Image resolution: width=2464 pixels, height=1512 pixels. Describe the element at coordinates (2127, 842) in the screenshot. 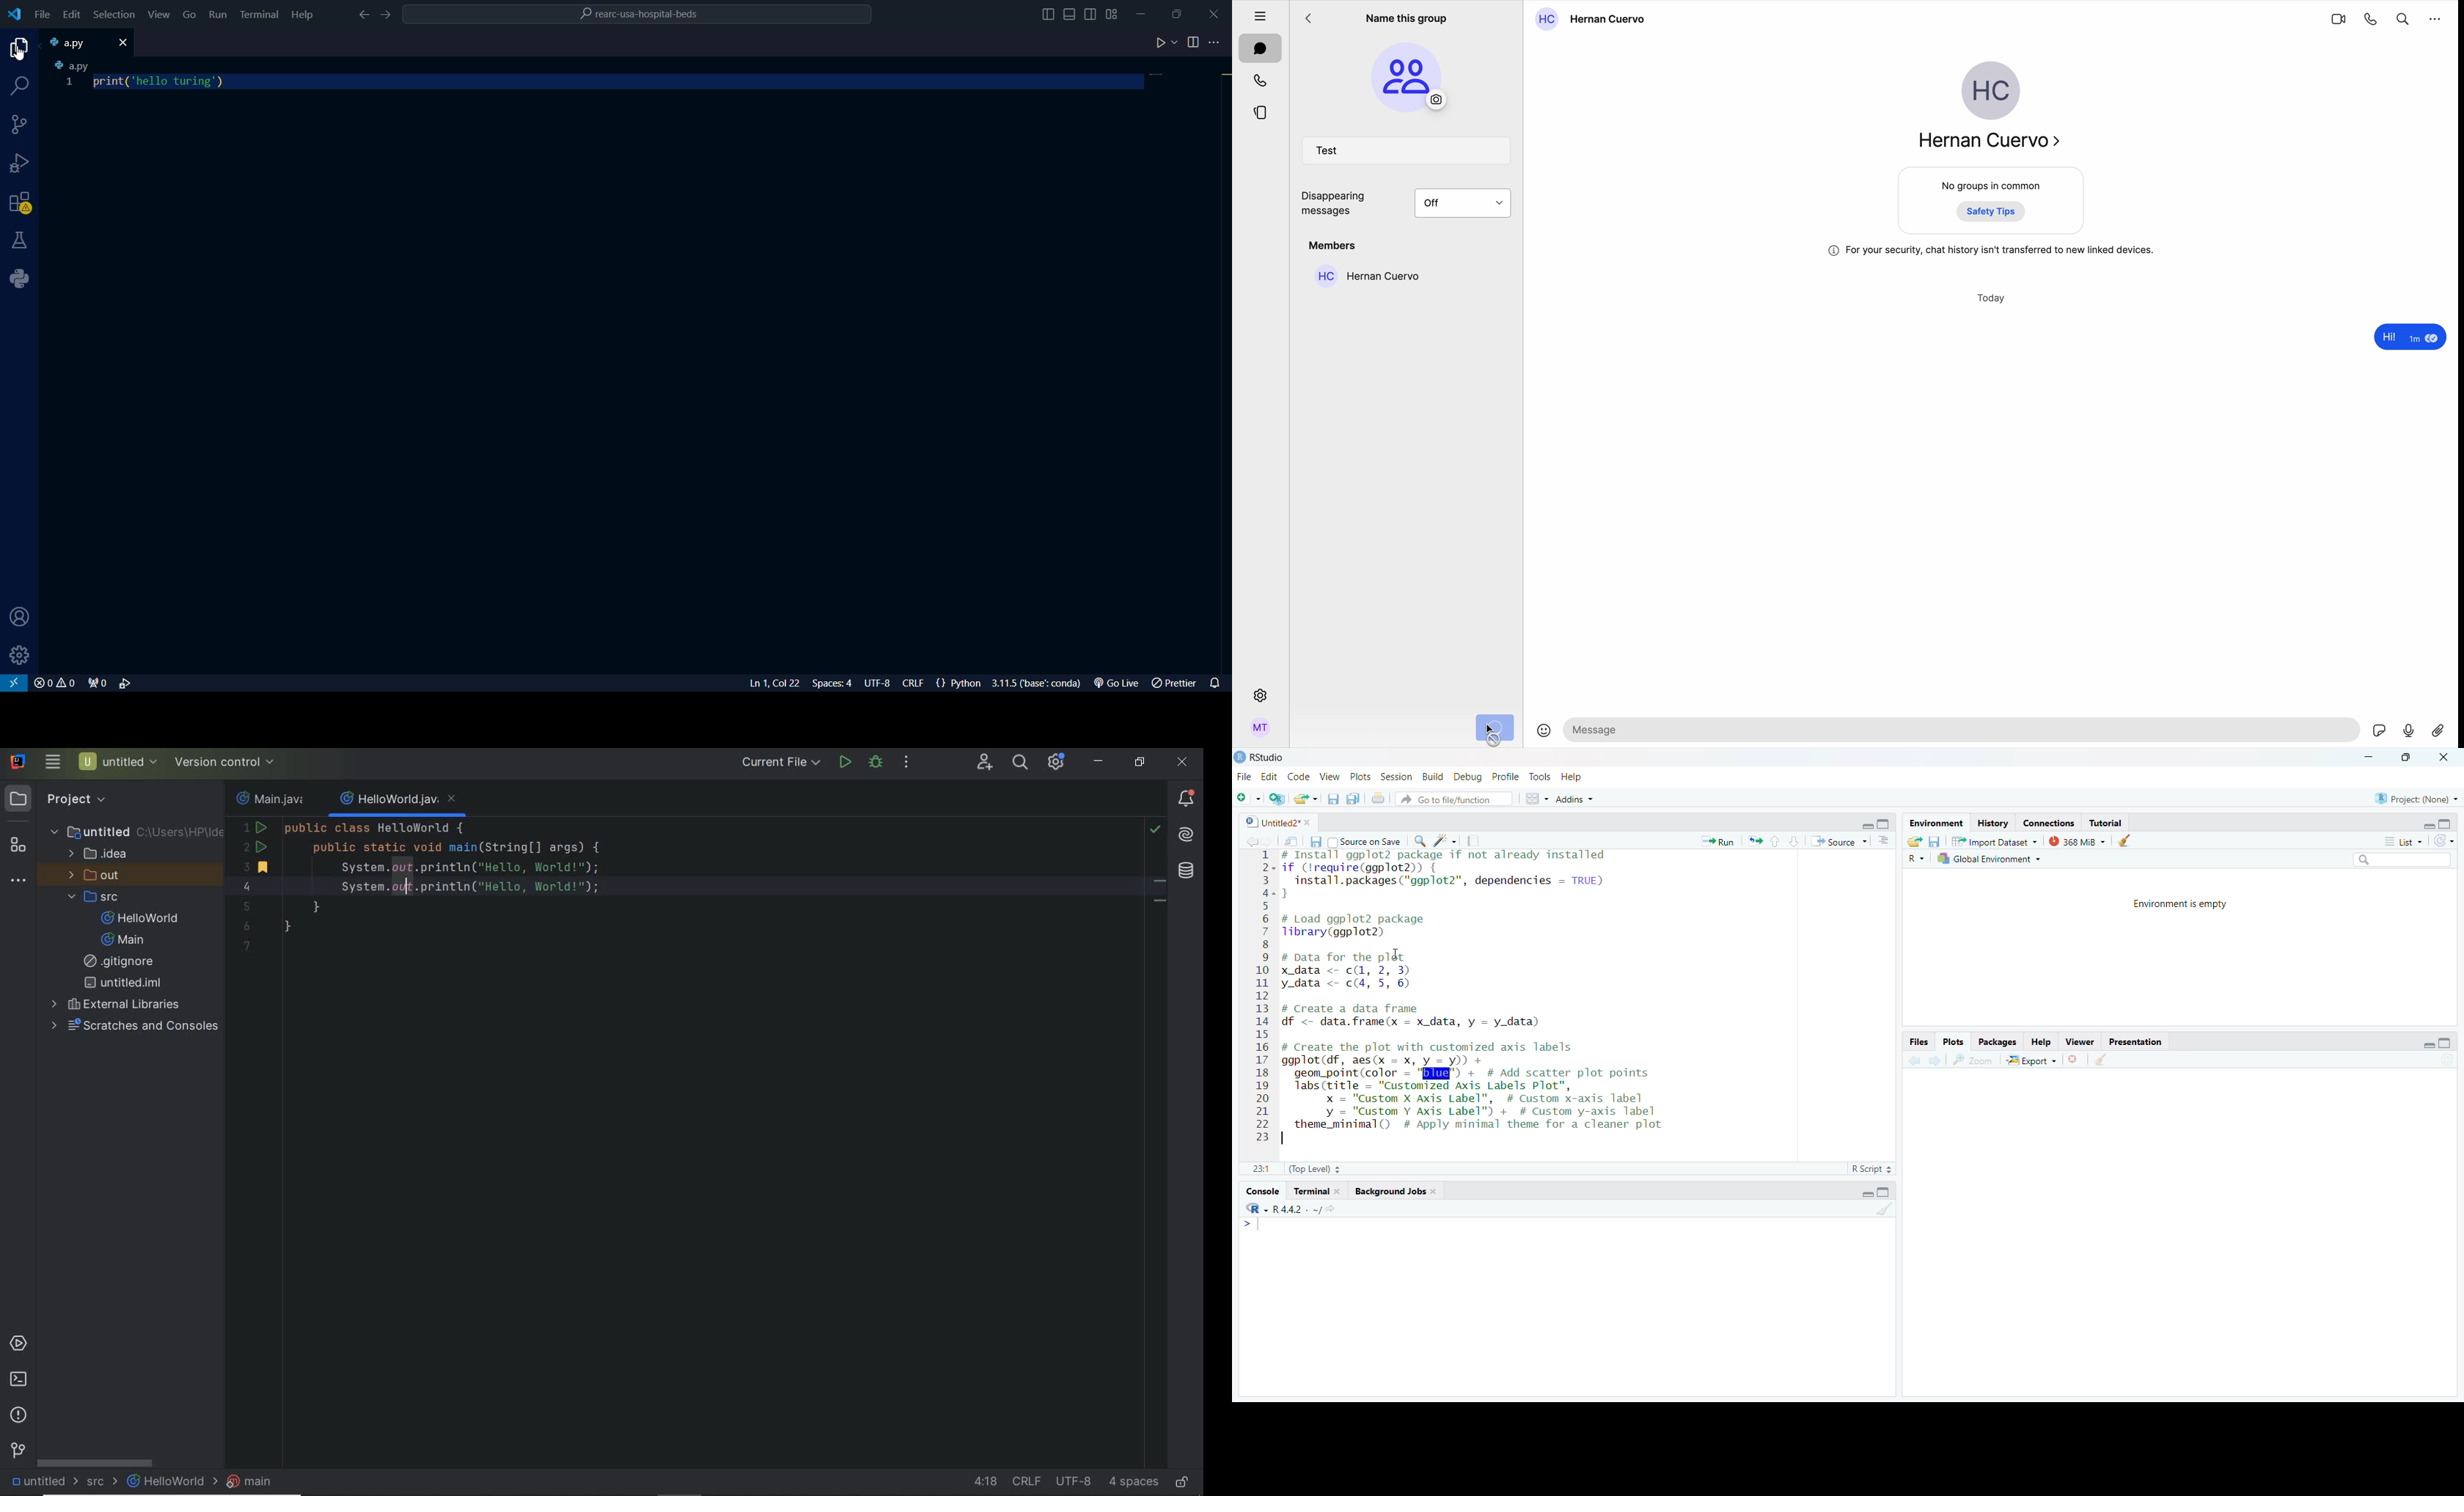

I see `clear` at that location.